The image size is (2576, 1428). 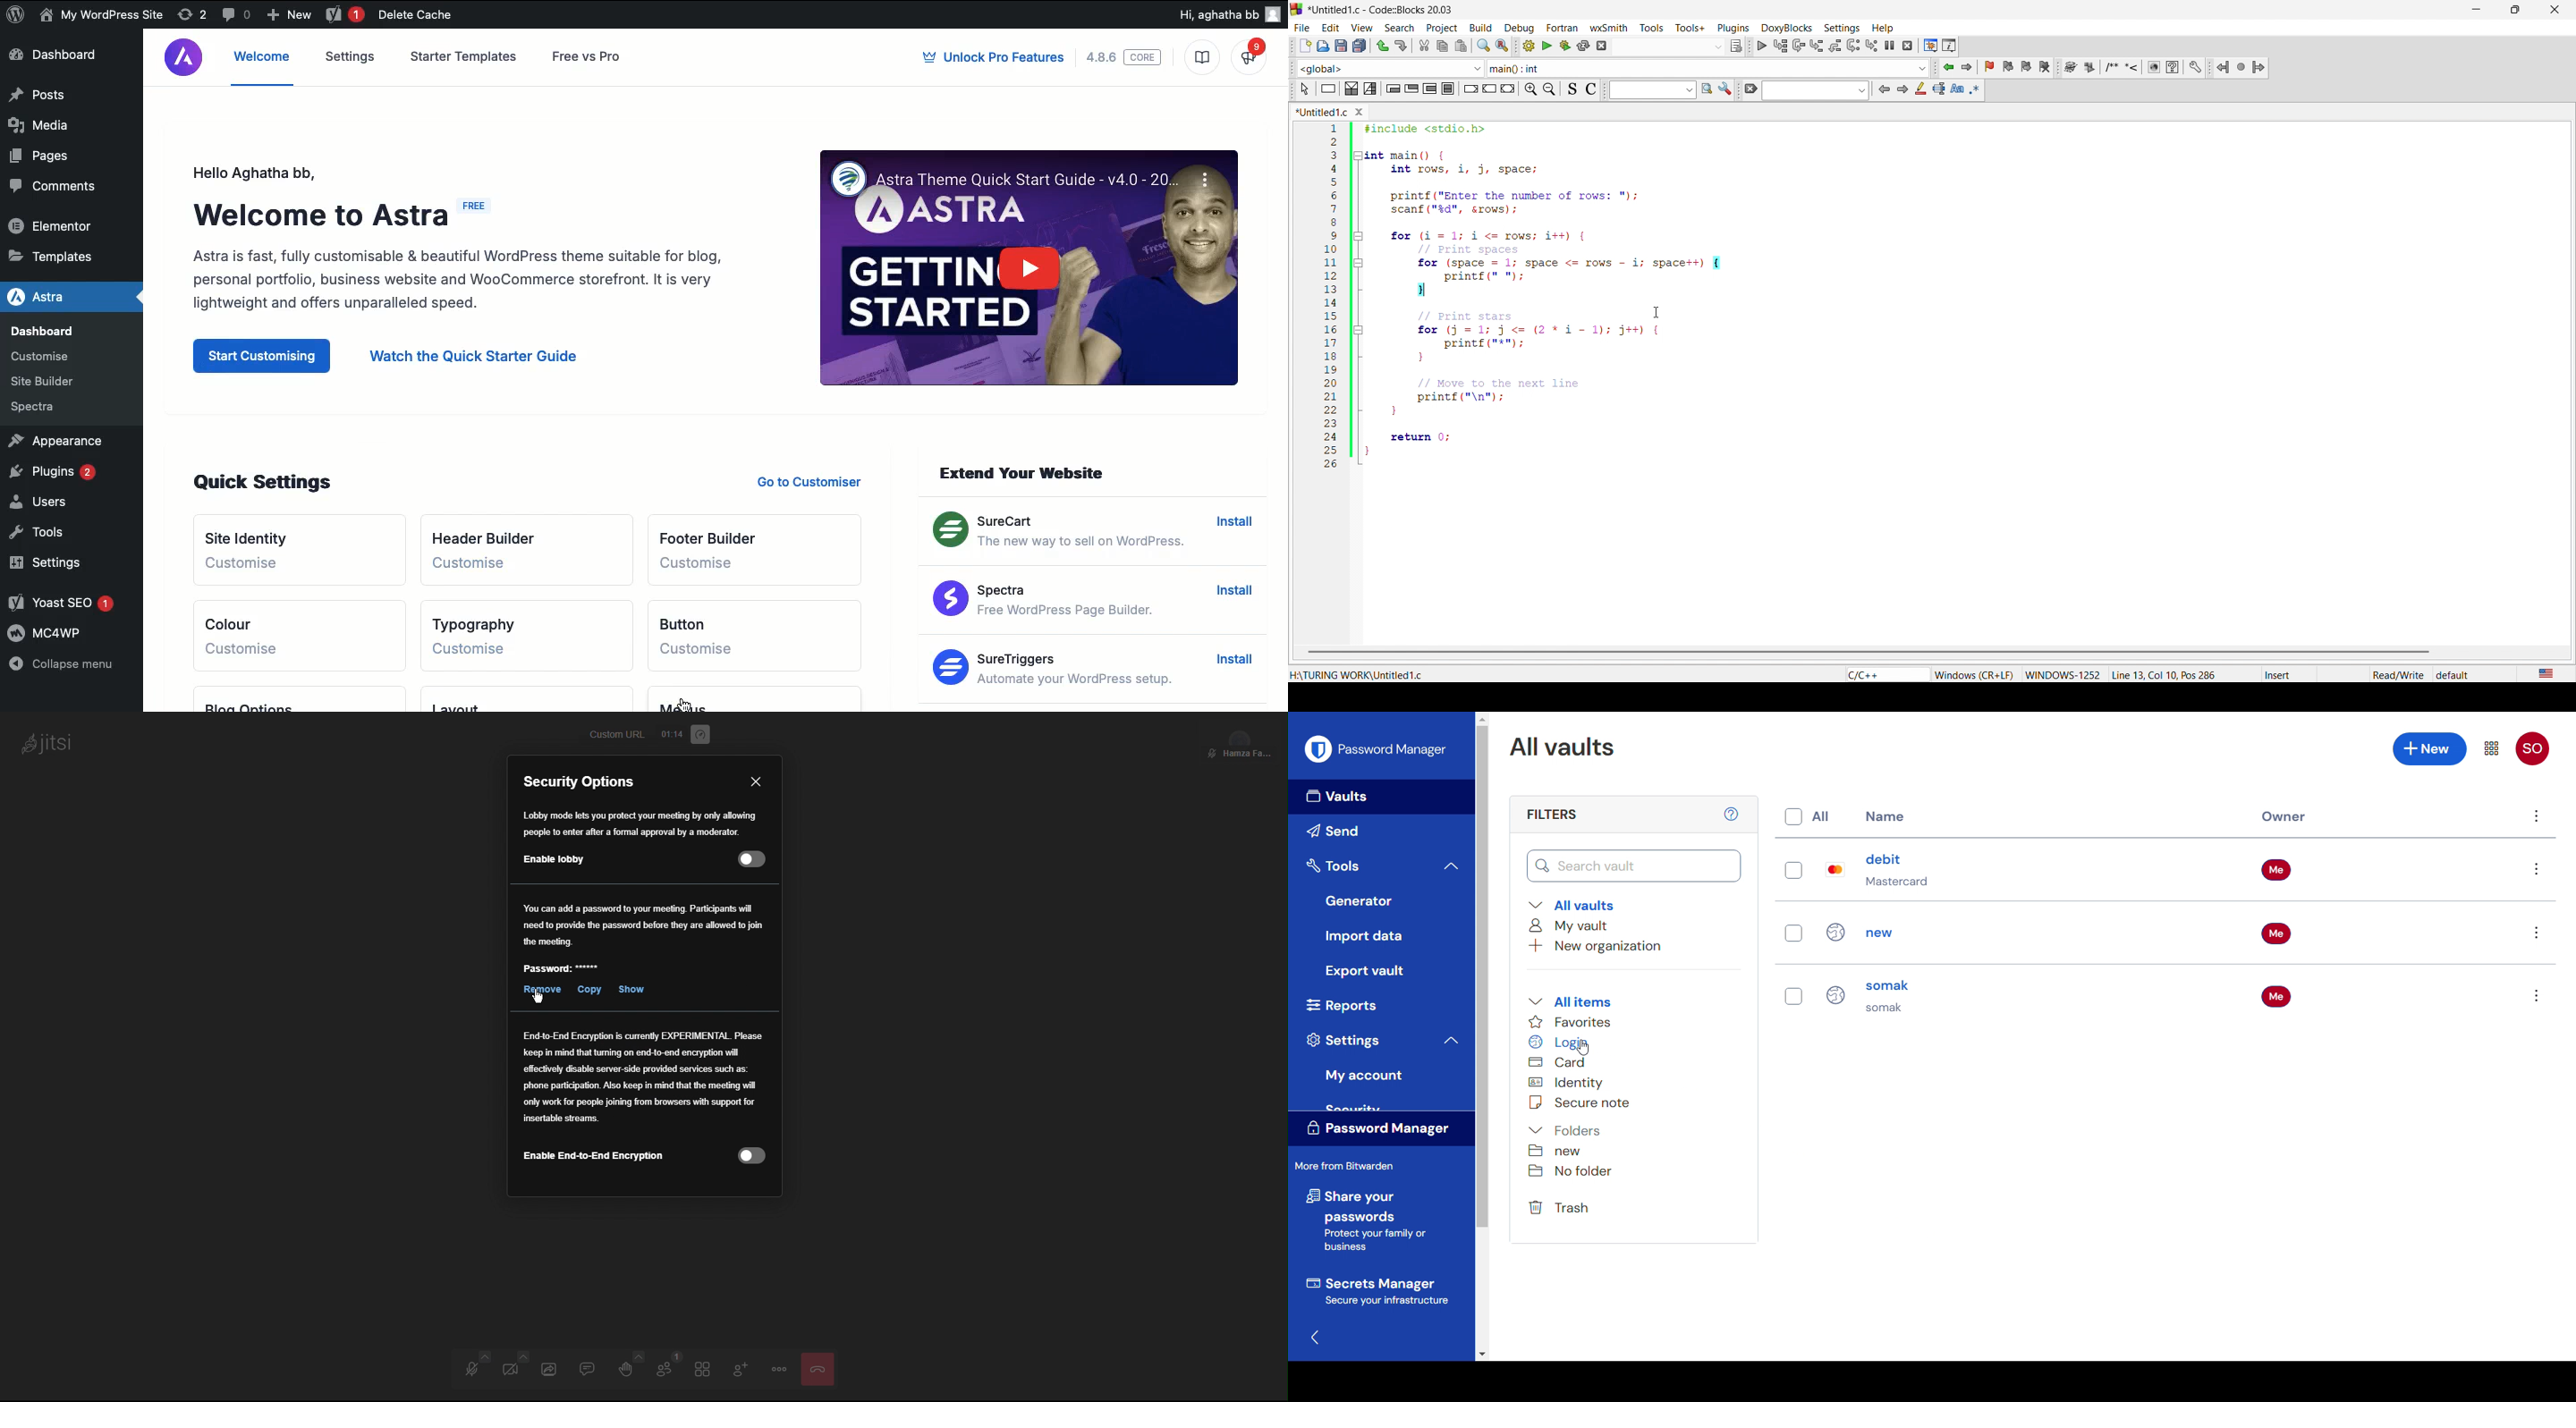 What do you see at coordinates (1322, 45) in the screenshot?
I see `open file` at bounding box center [1322, 45].